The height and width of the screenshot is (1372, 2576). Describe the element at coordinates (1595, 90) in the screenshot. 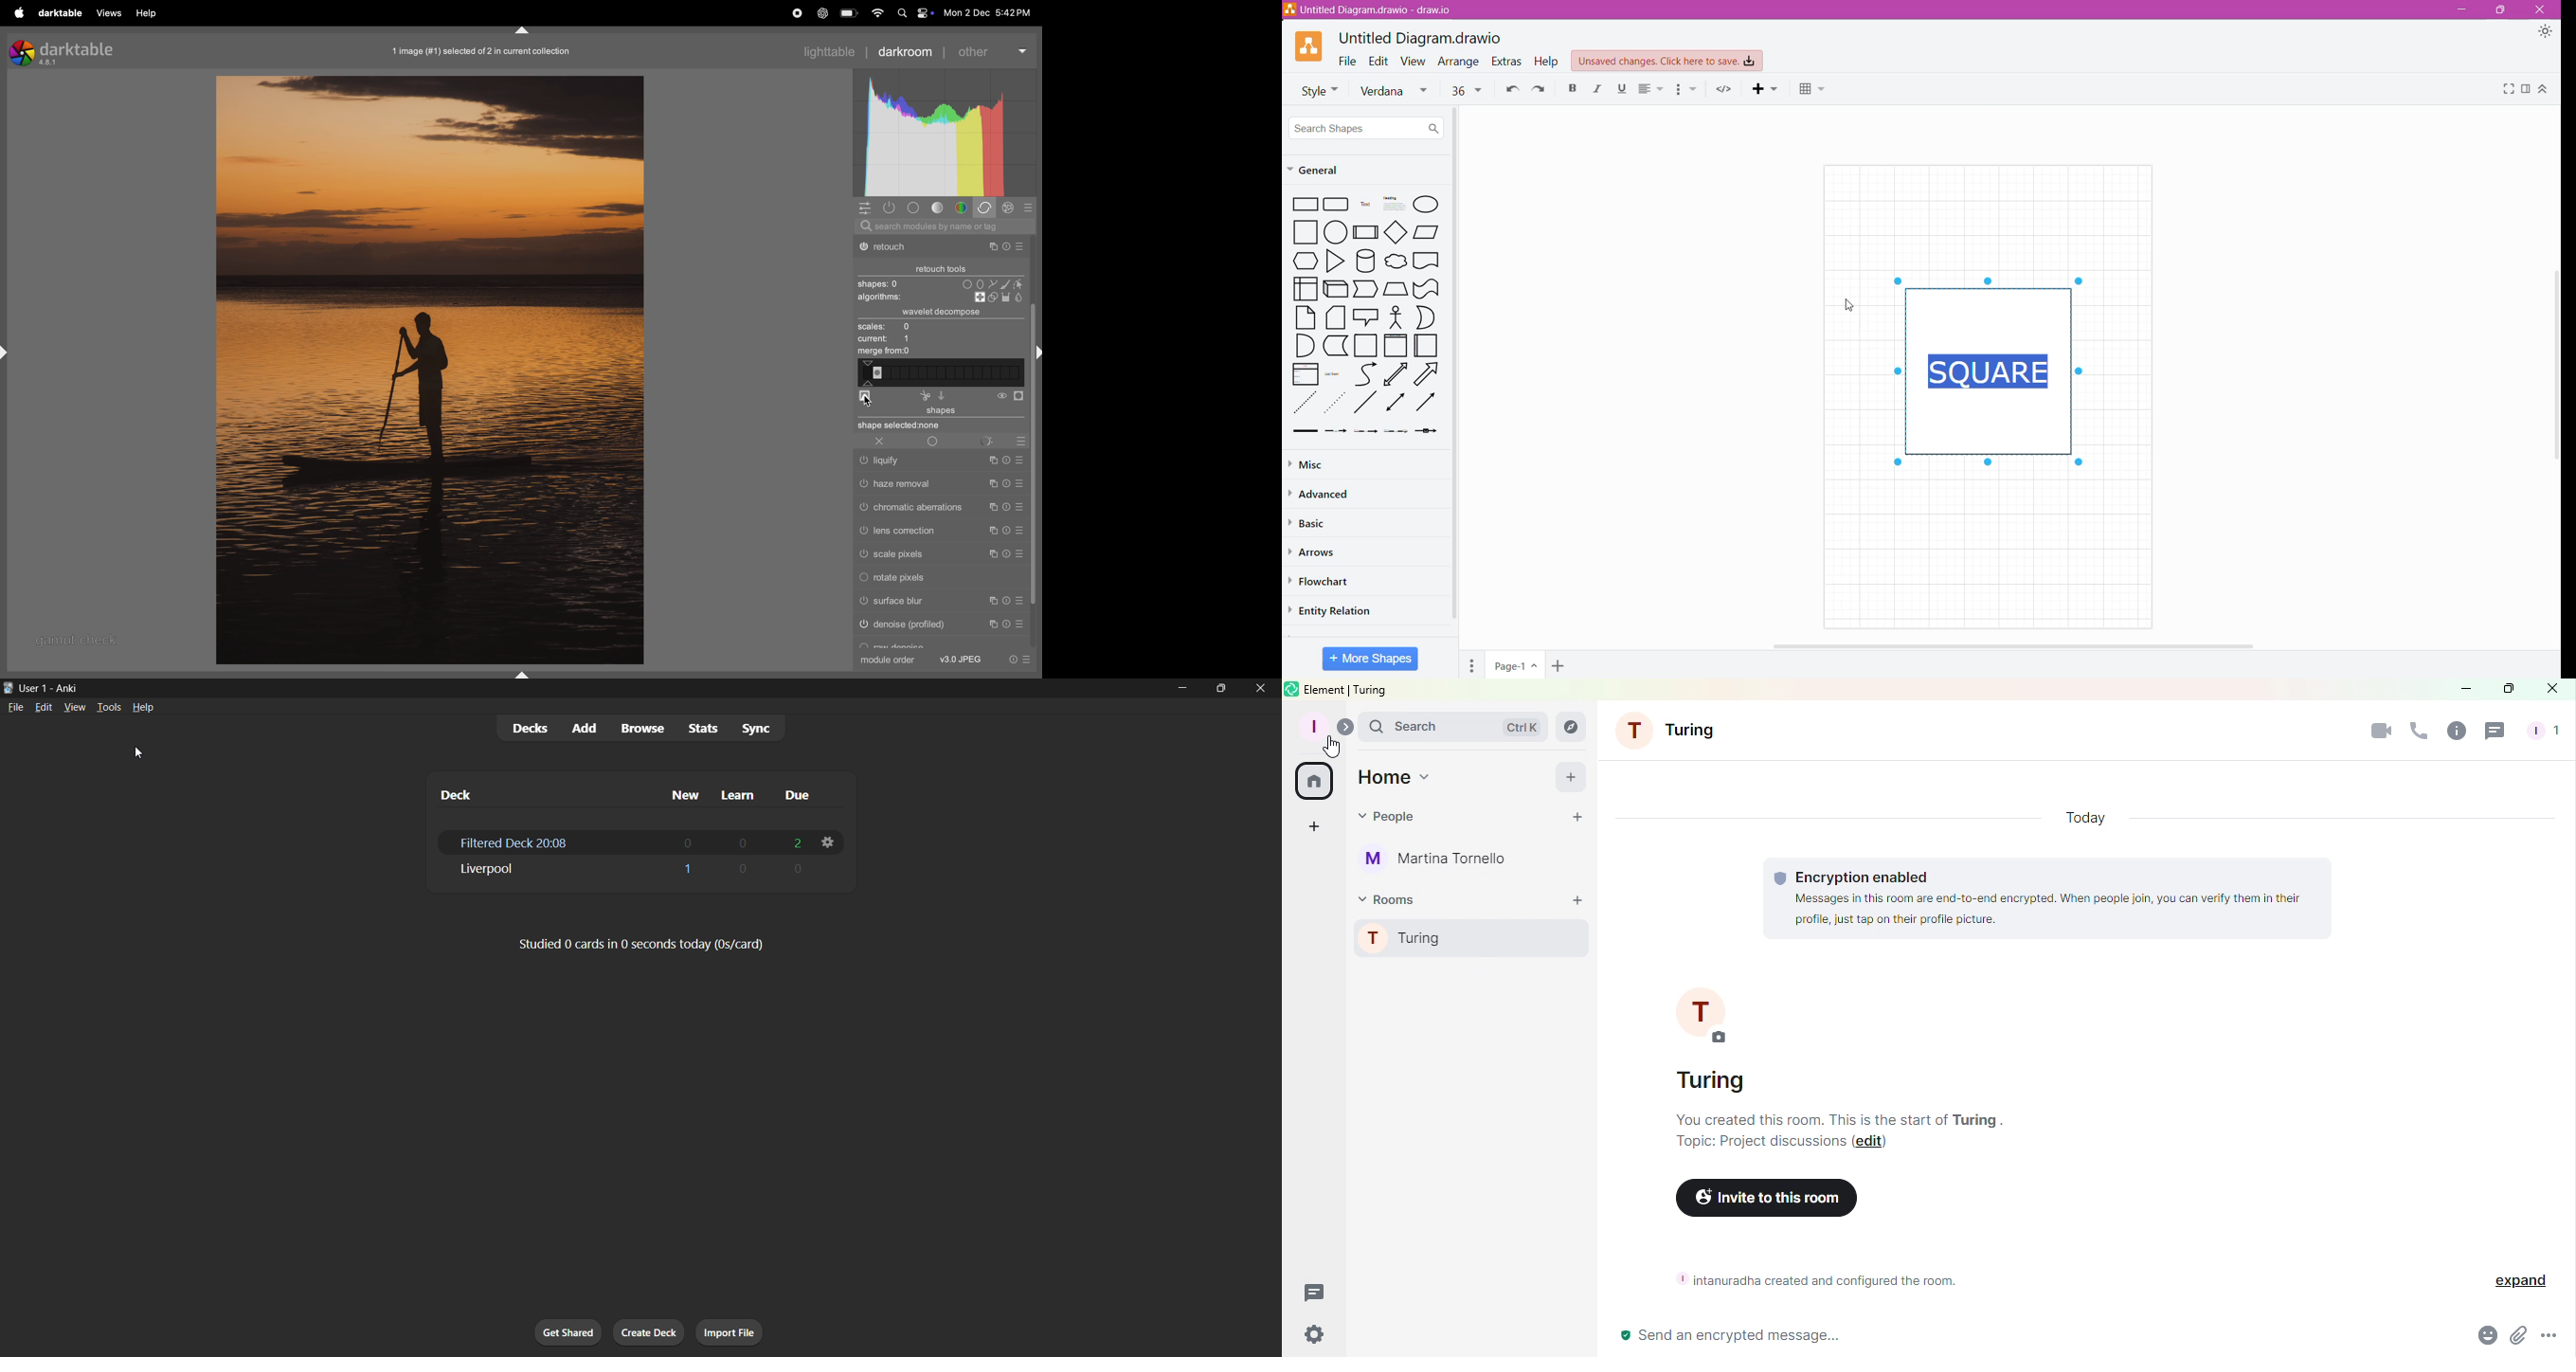

I see `Italic` at that location.